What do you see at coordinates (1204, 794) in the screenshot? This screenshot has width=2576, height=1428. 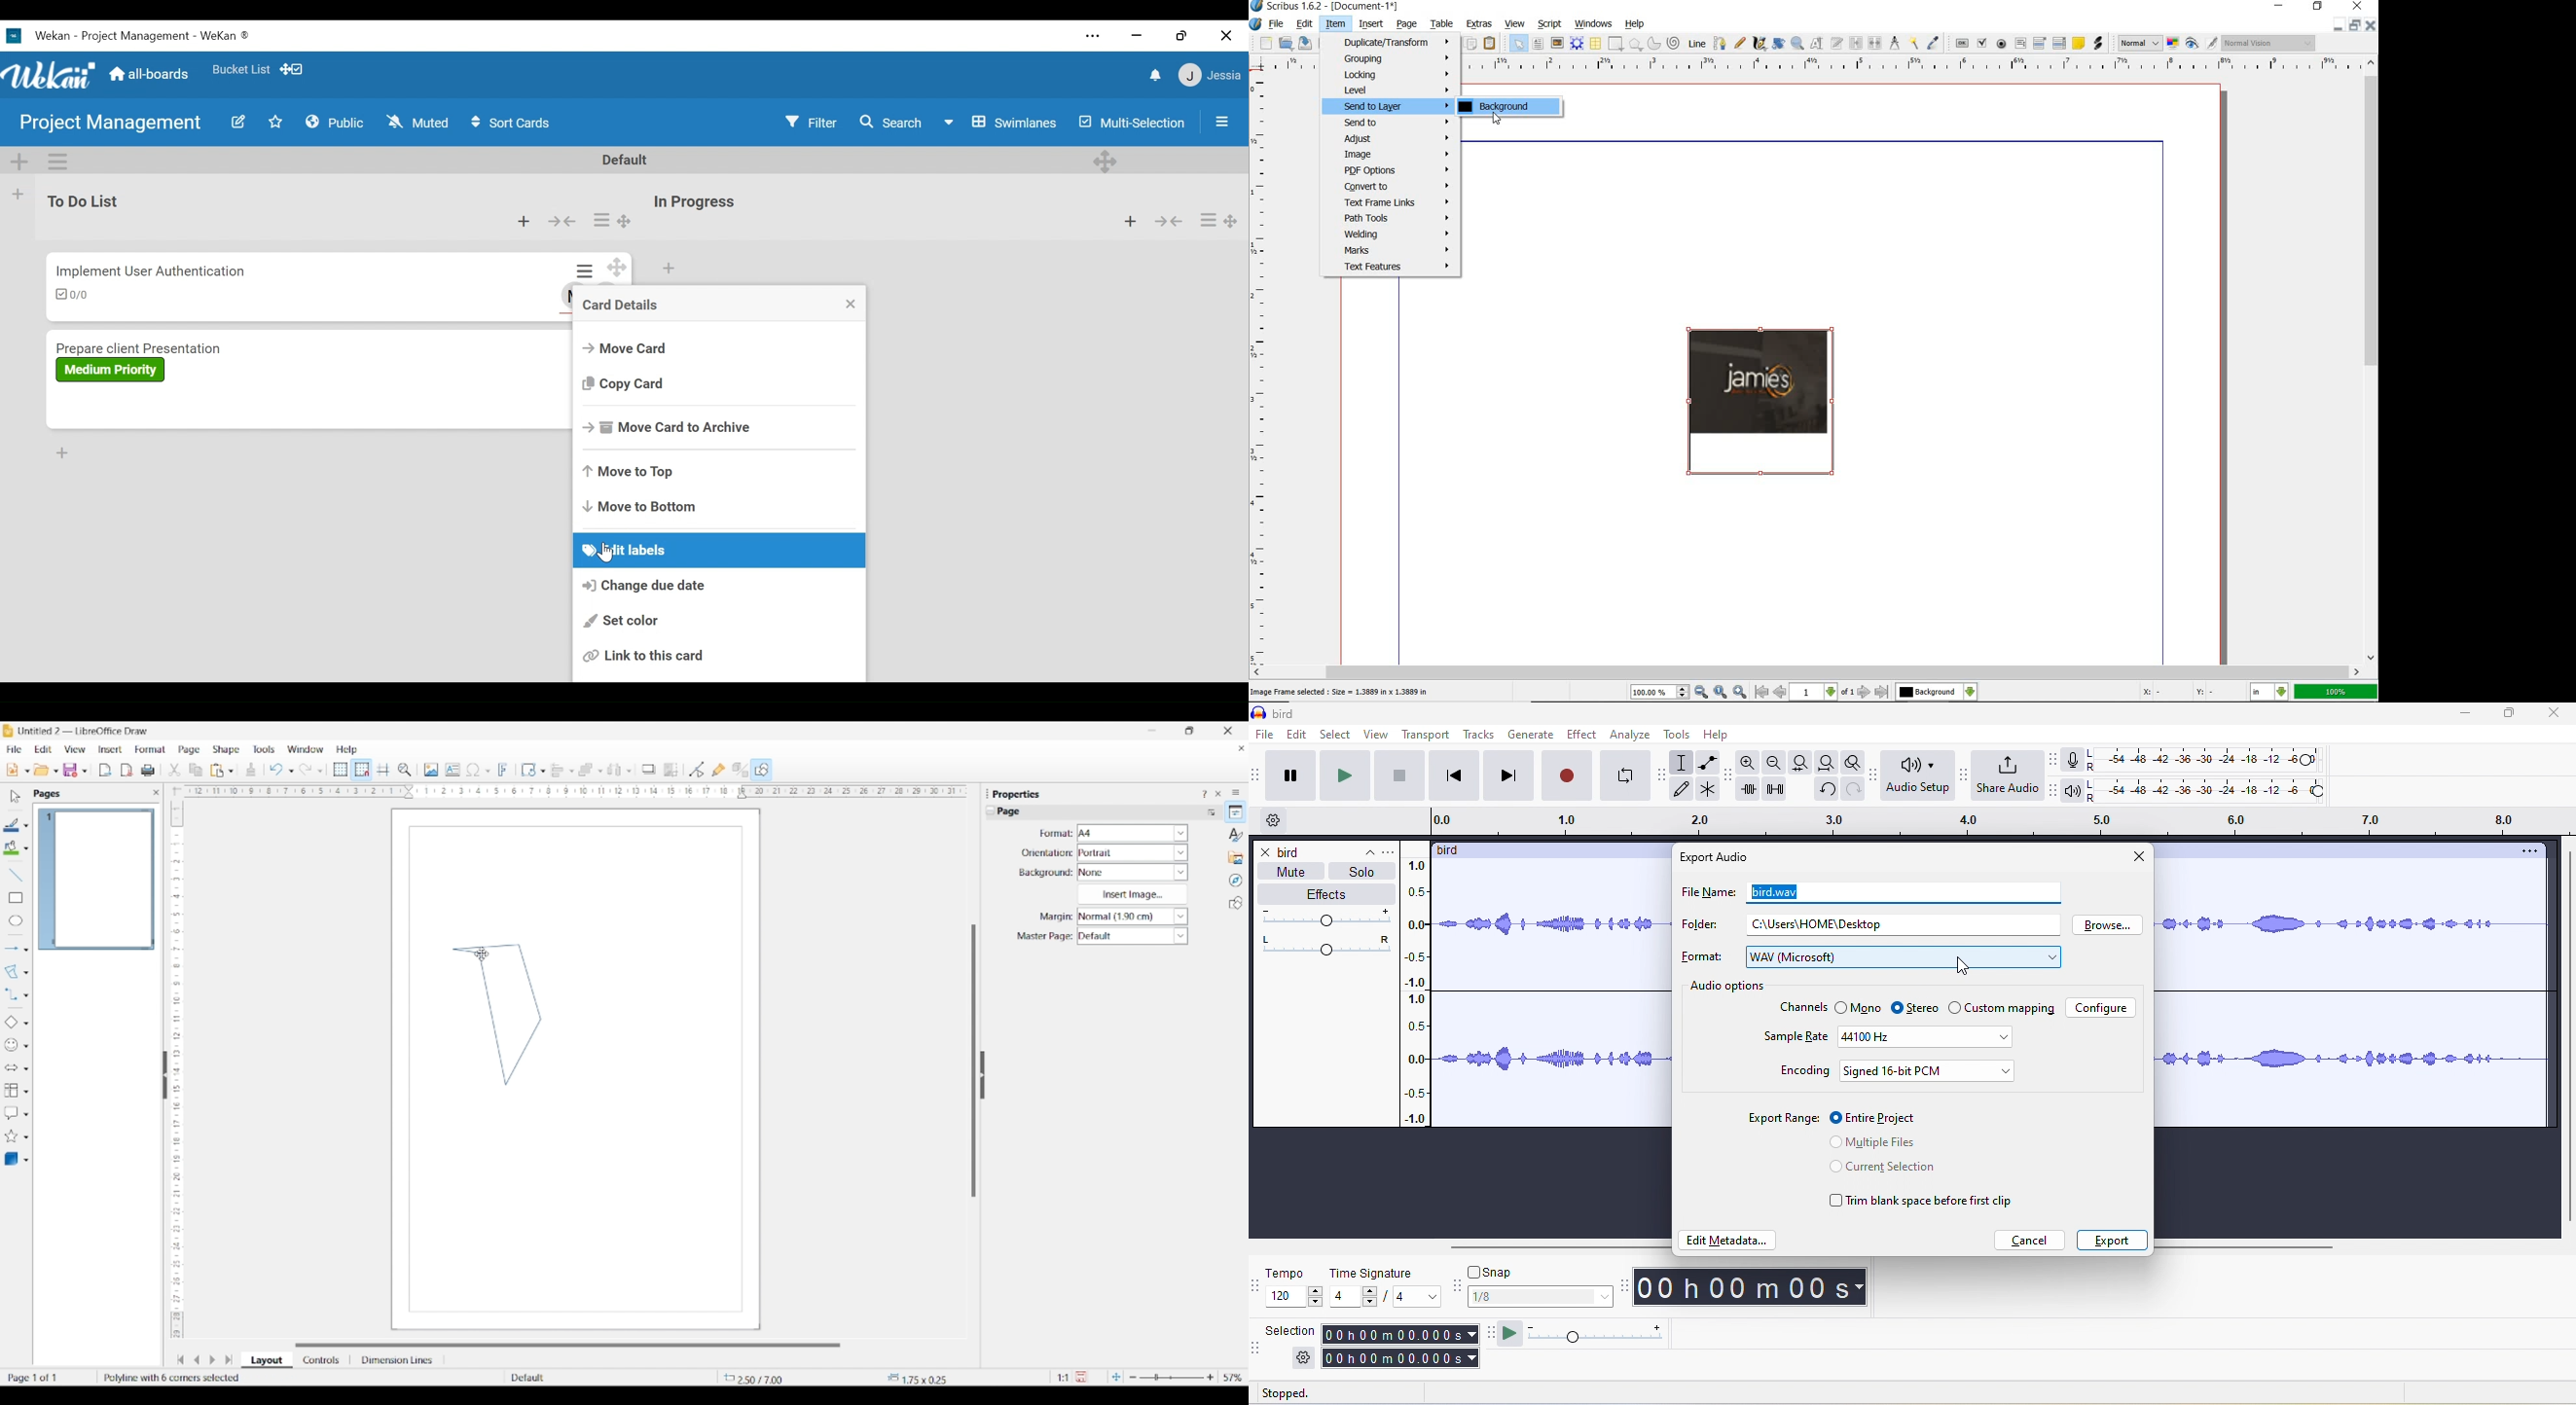 I see `Help about this sidebar` at bounding box center [1204, 794].